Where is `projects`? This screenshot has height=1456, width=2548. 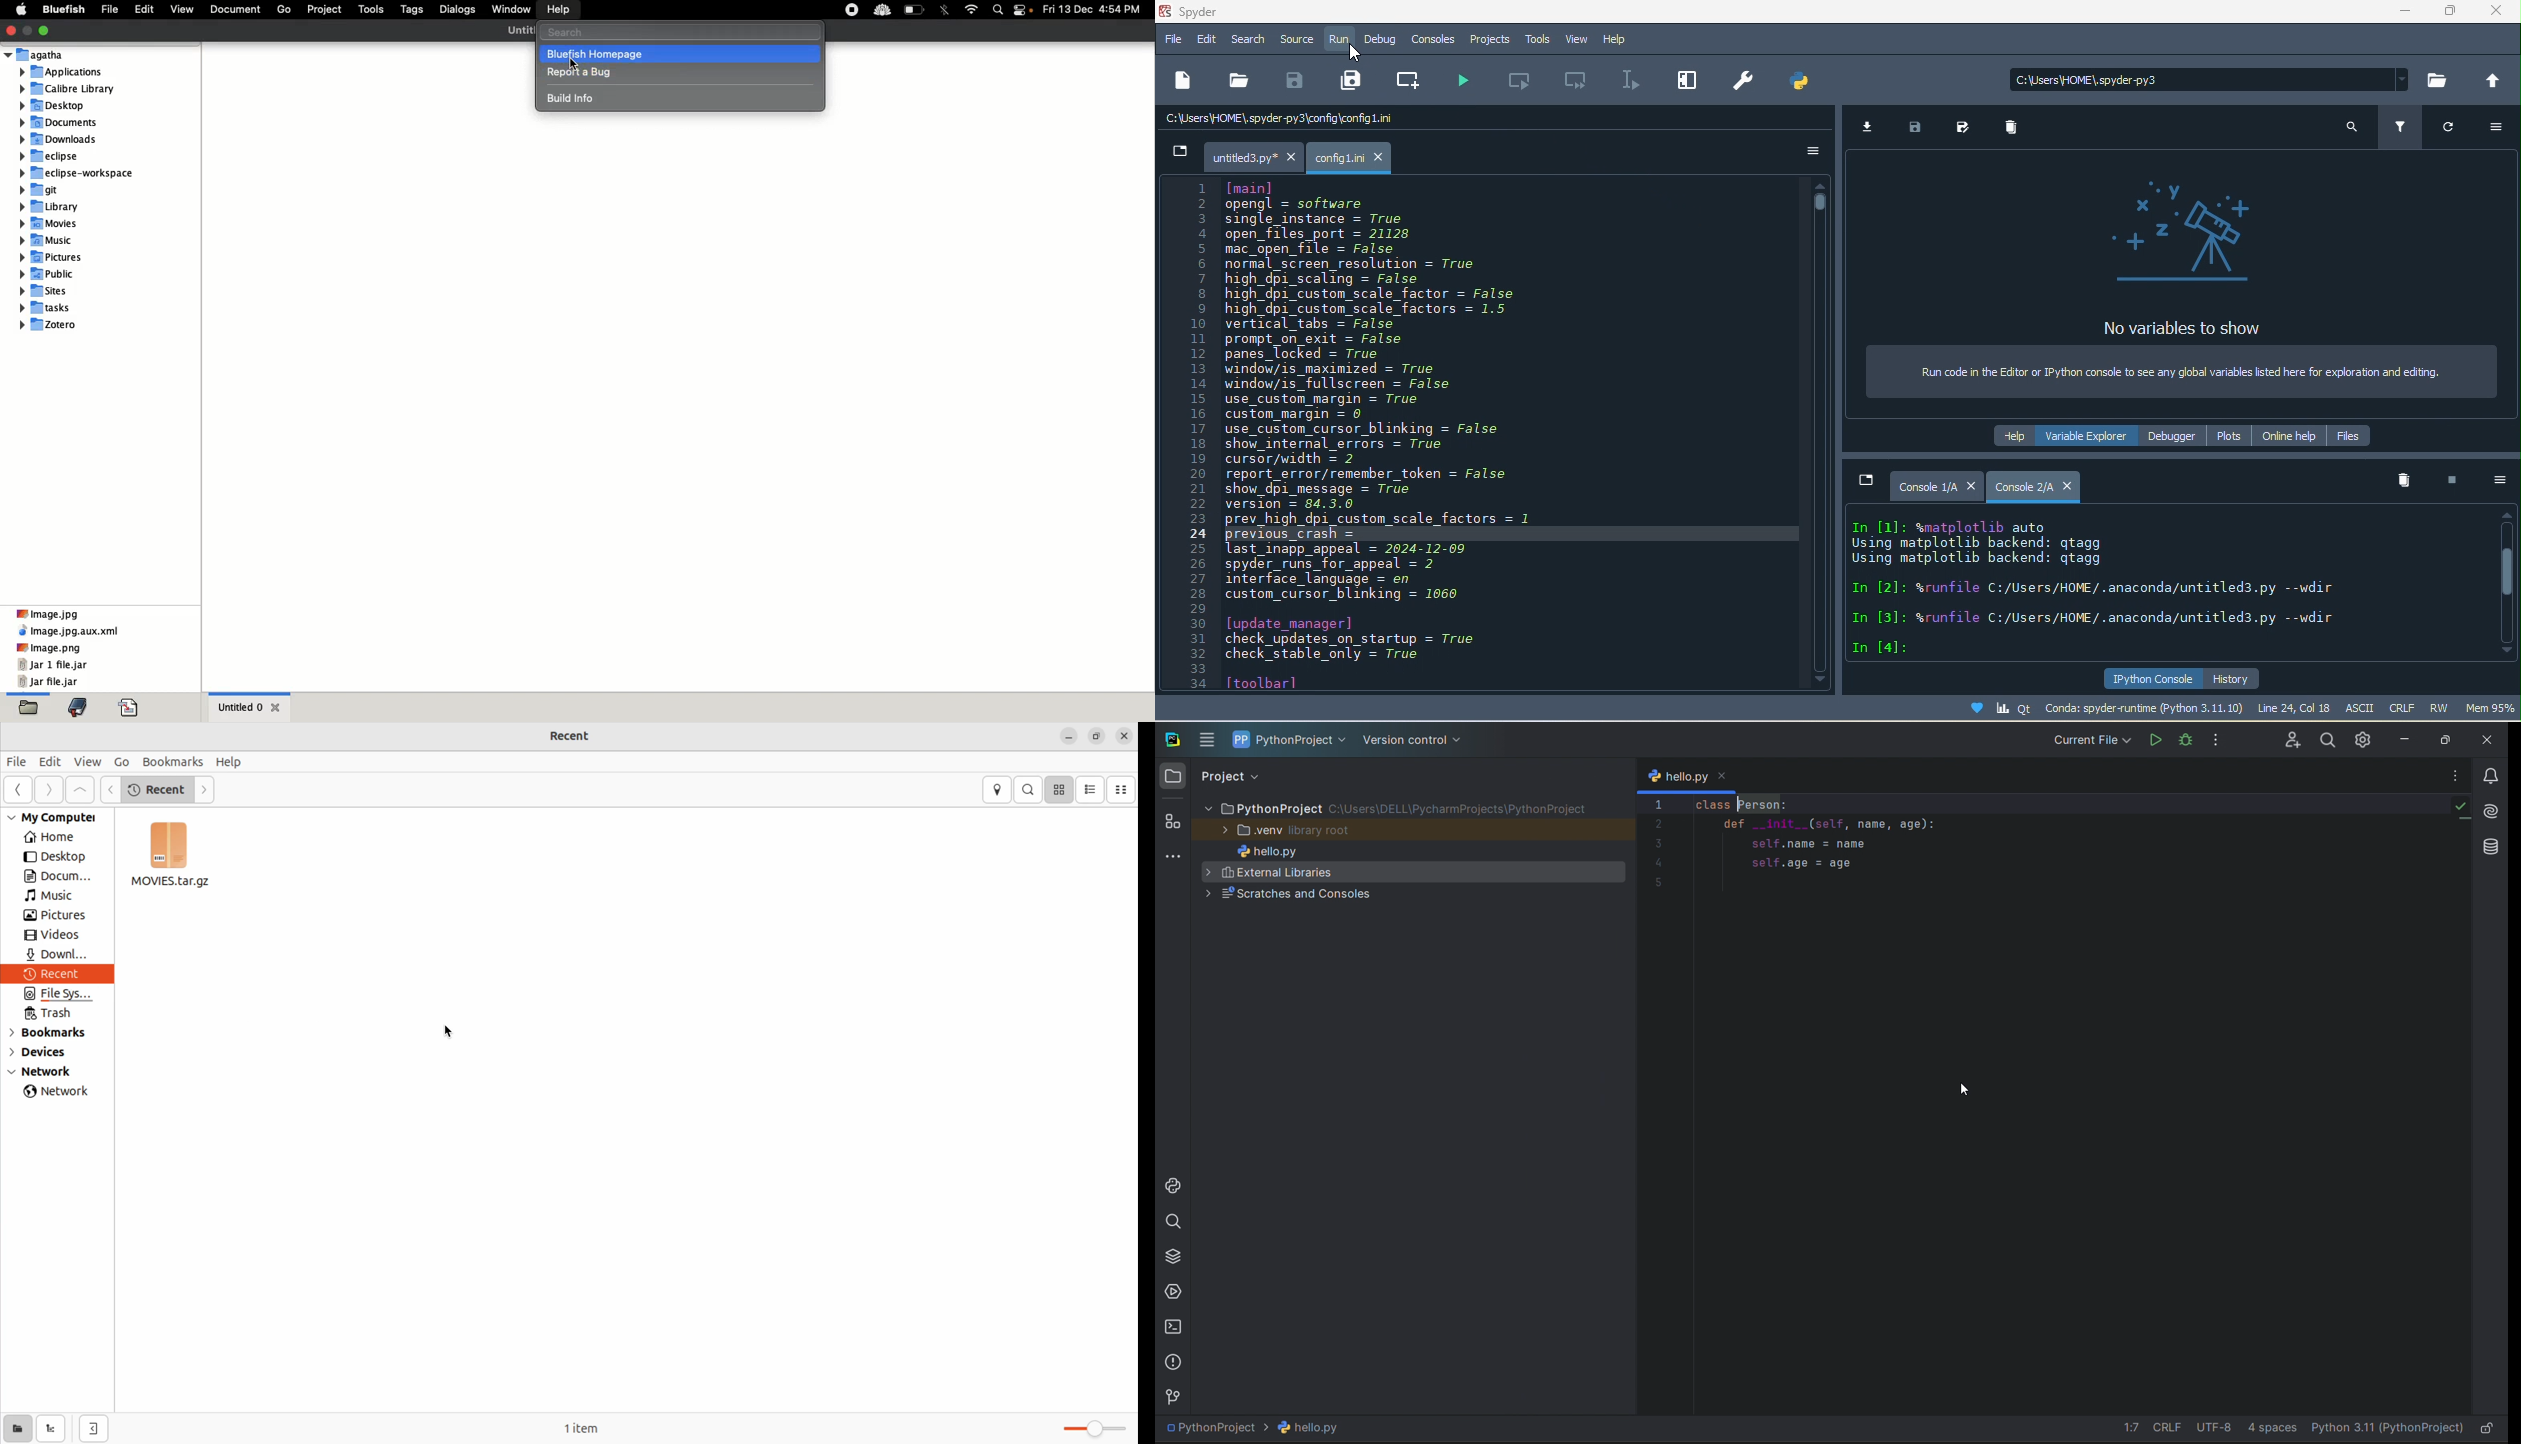 projects is located at coordinates (1491, 40).